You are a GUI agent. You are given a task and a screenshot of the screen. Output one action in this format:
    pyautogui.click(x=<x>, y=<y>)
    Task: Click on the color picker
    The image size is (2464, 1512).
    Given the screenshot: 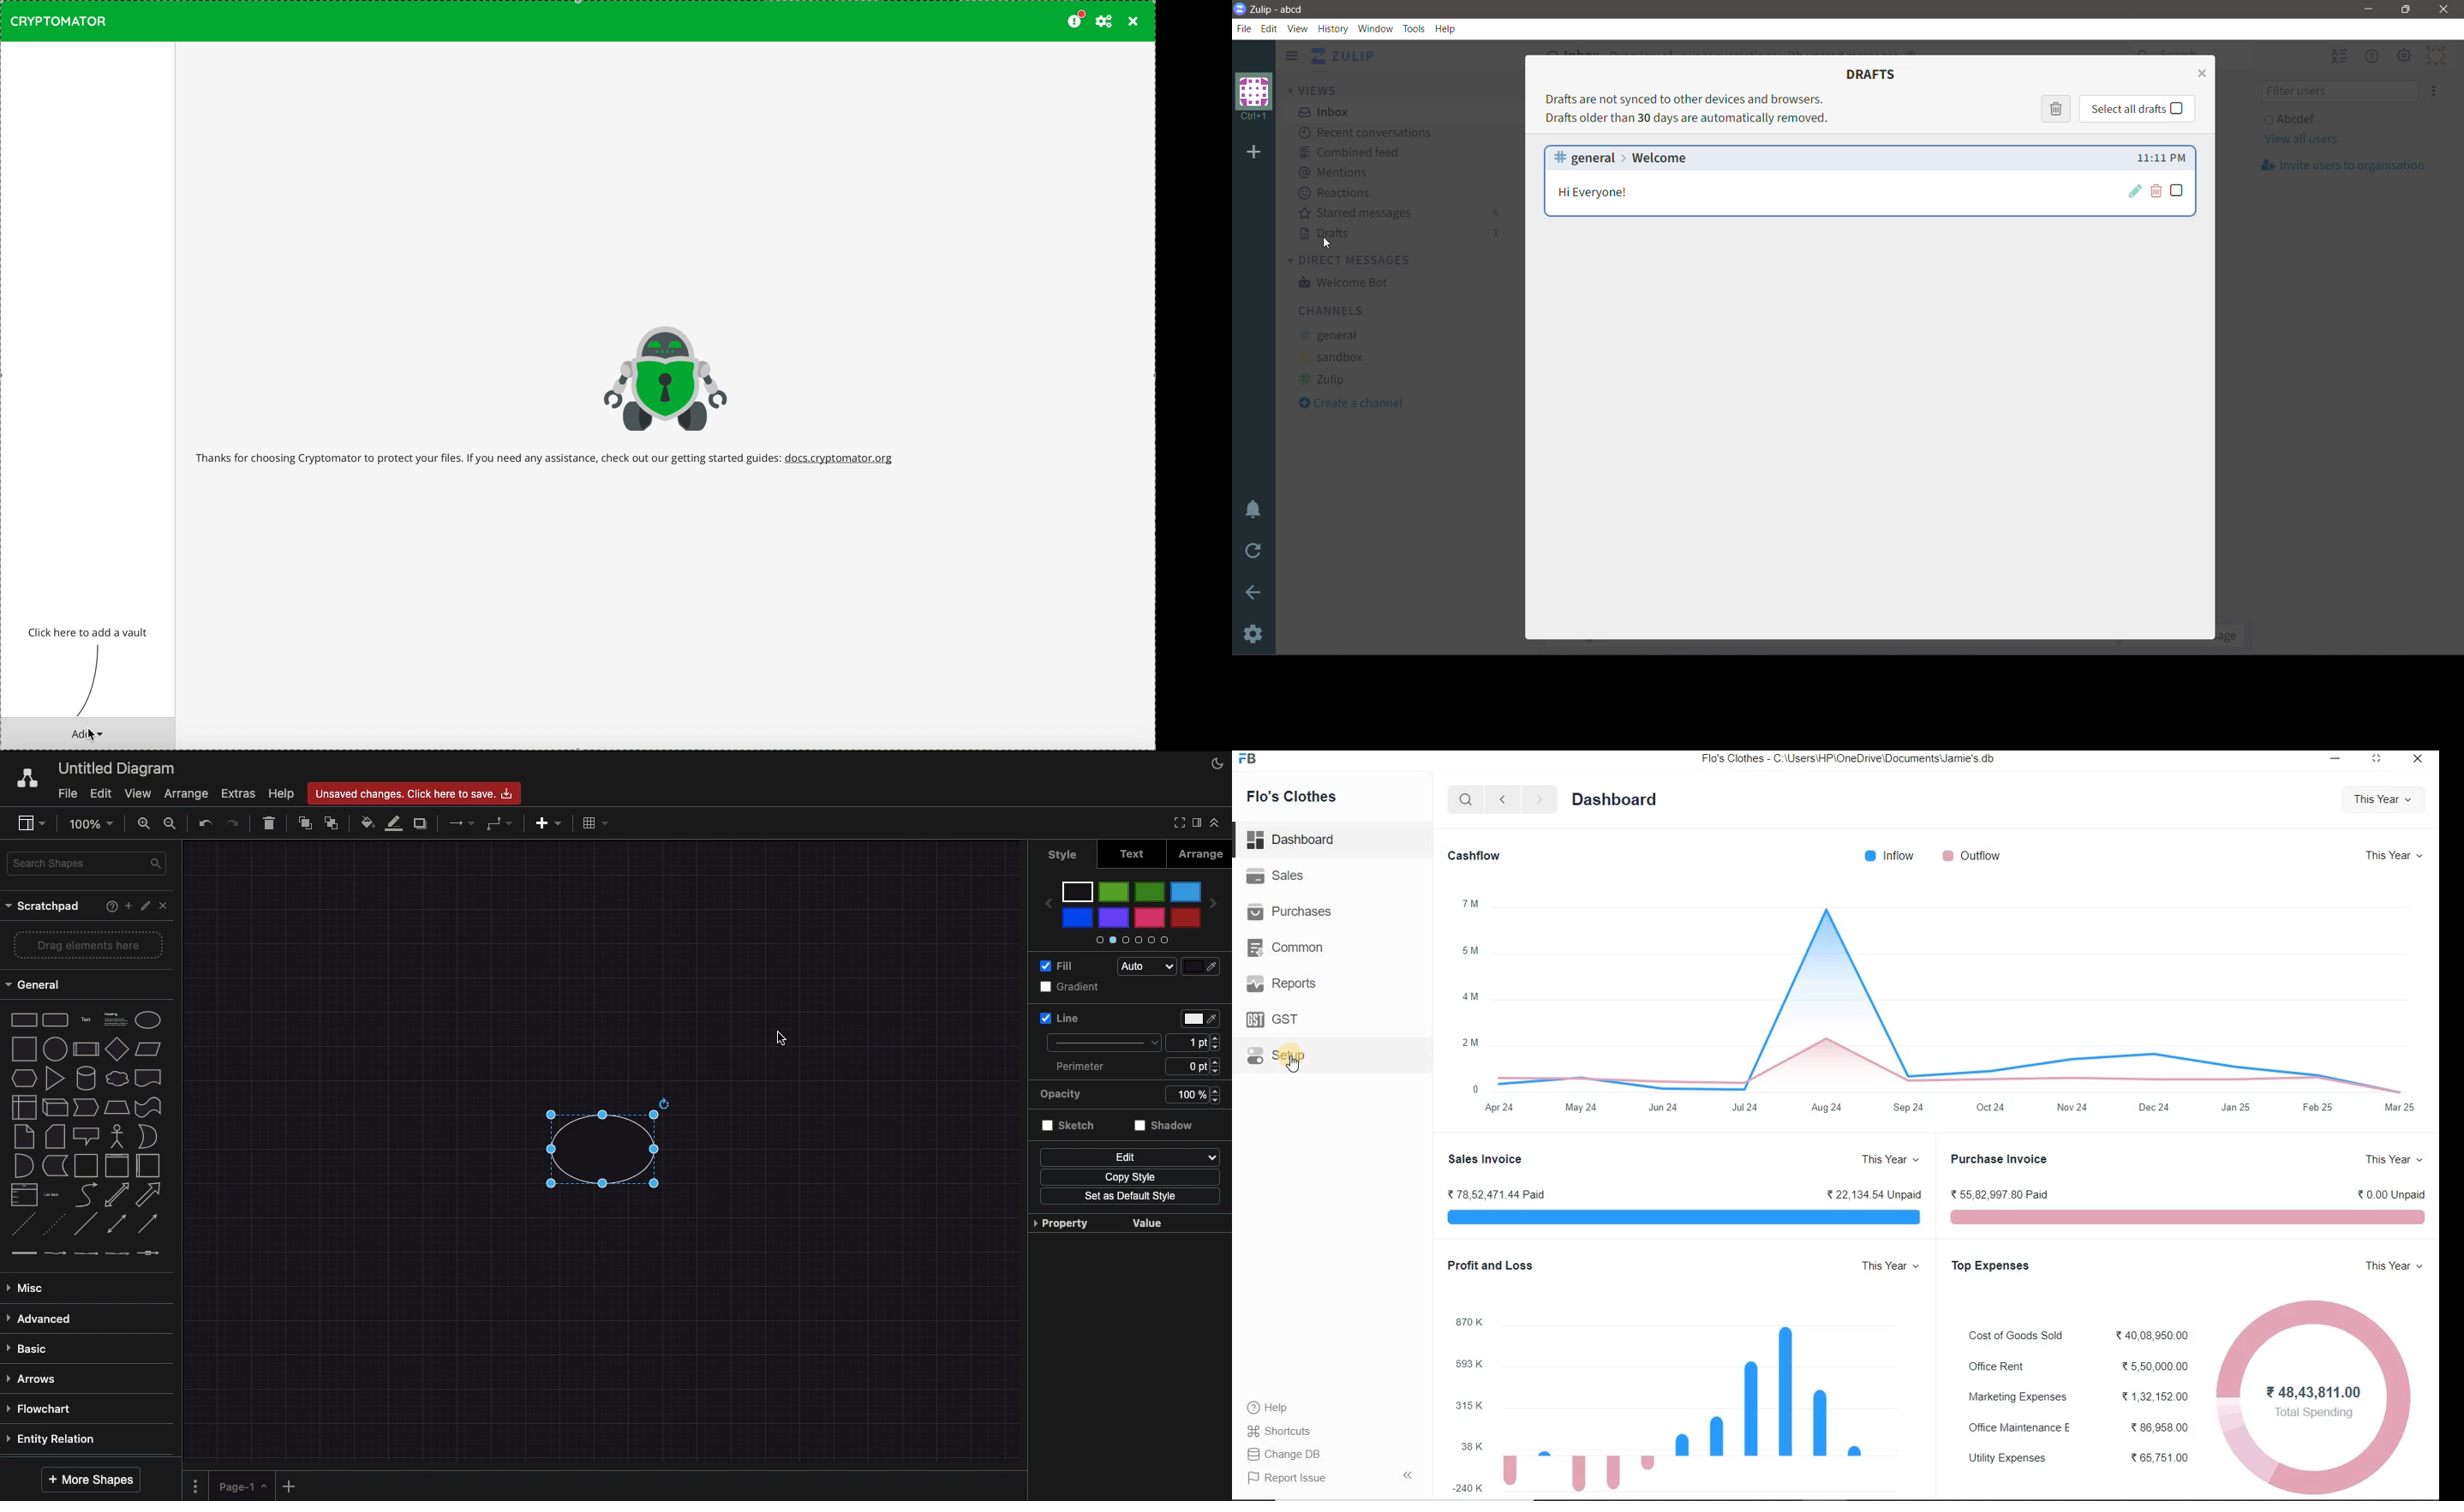 What is the action you would take?
    pyautogui.click(x=1207, y=965)
    